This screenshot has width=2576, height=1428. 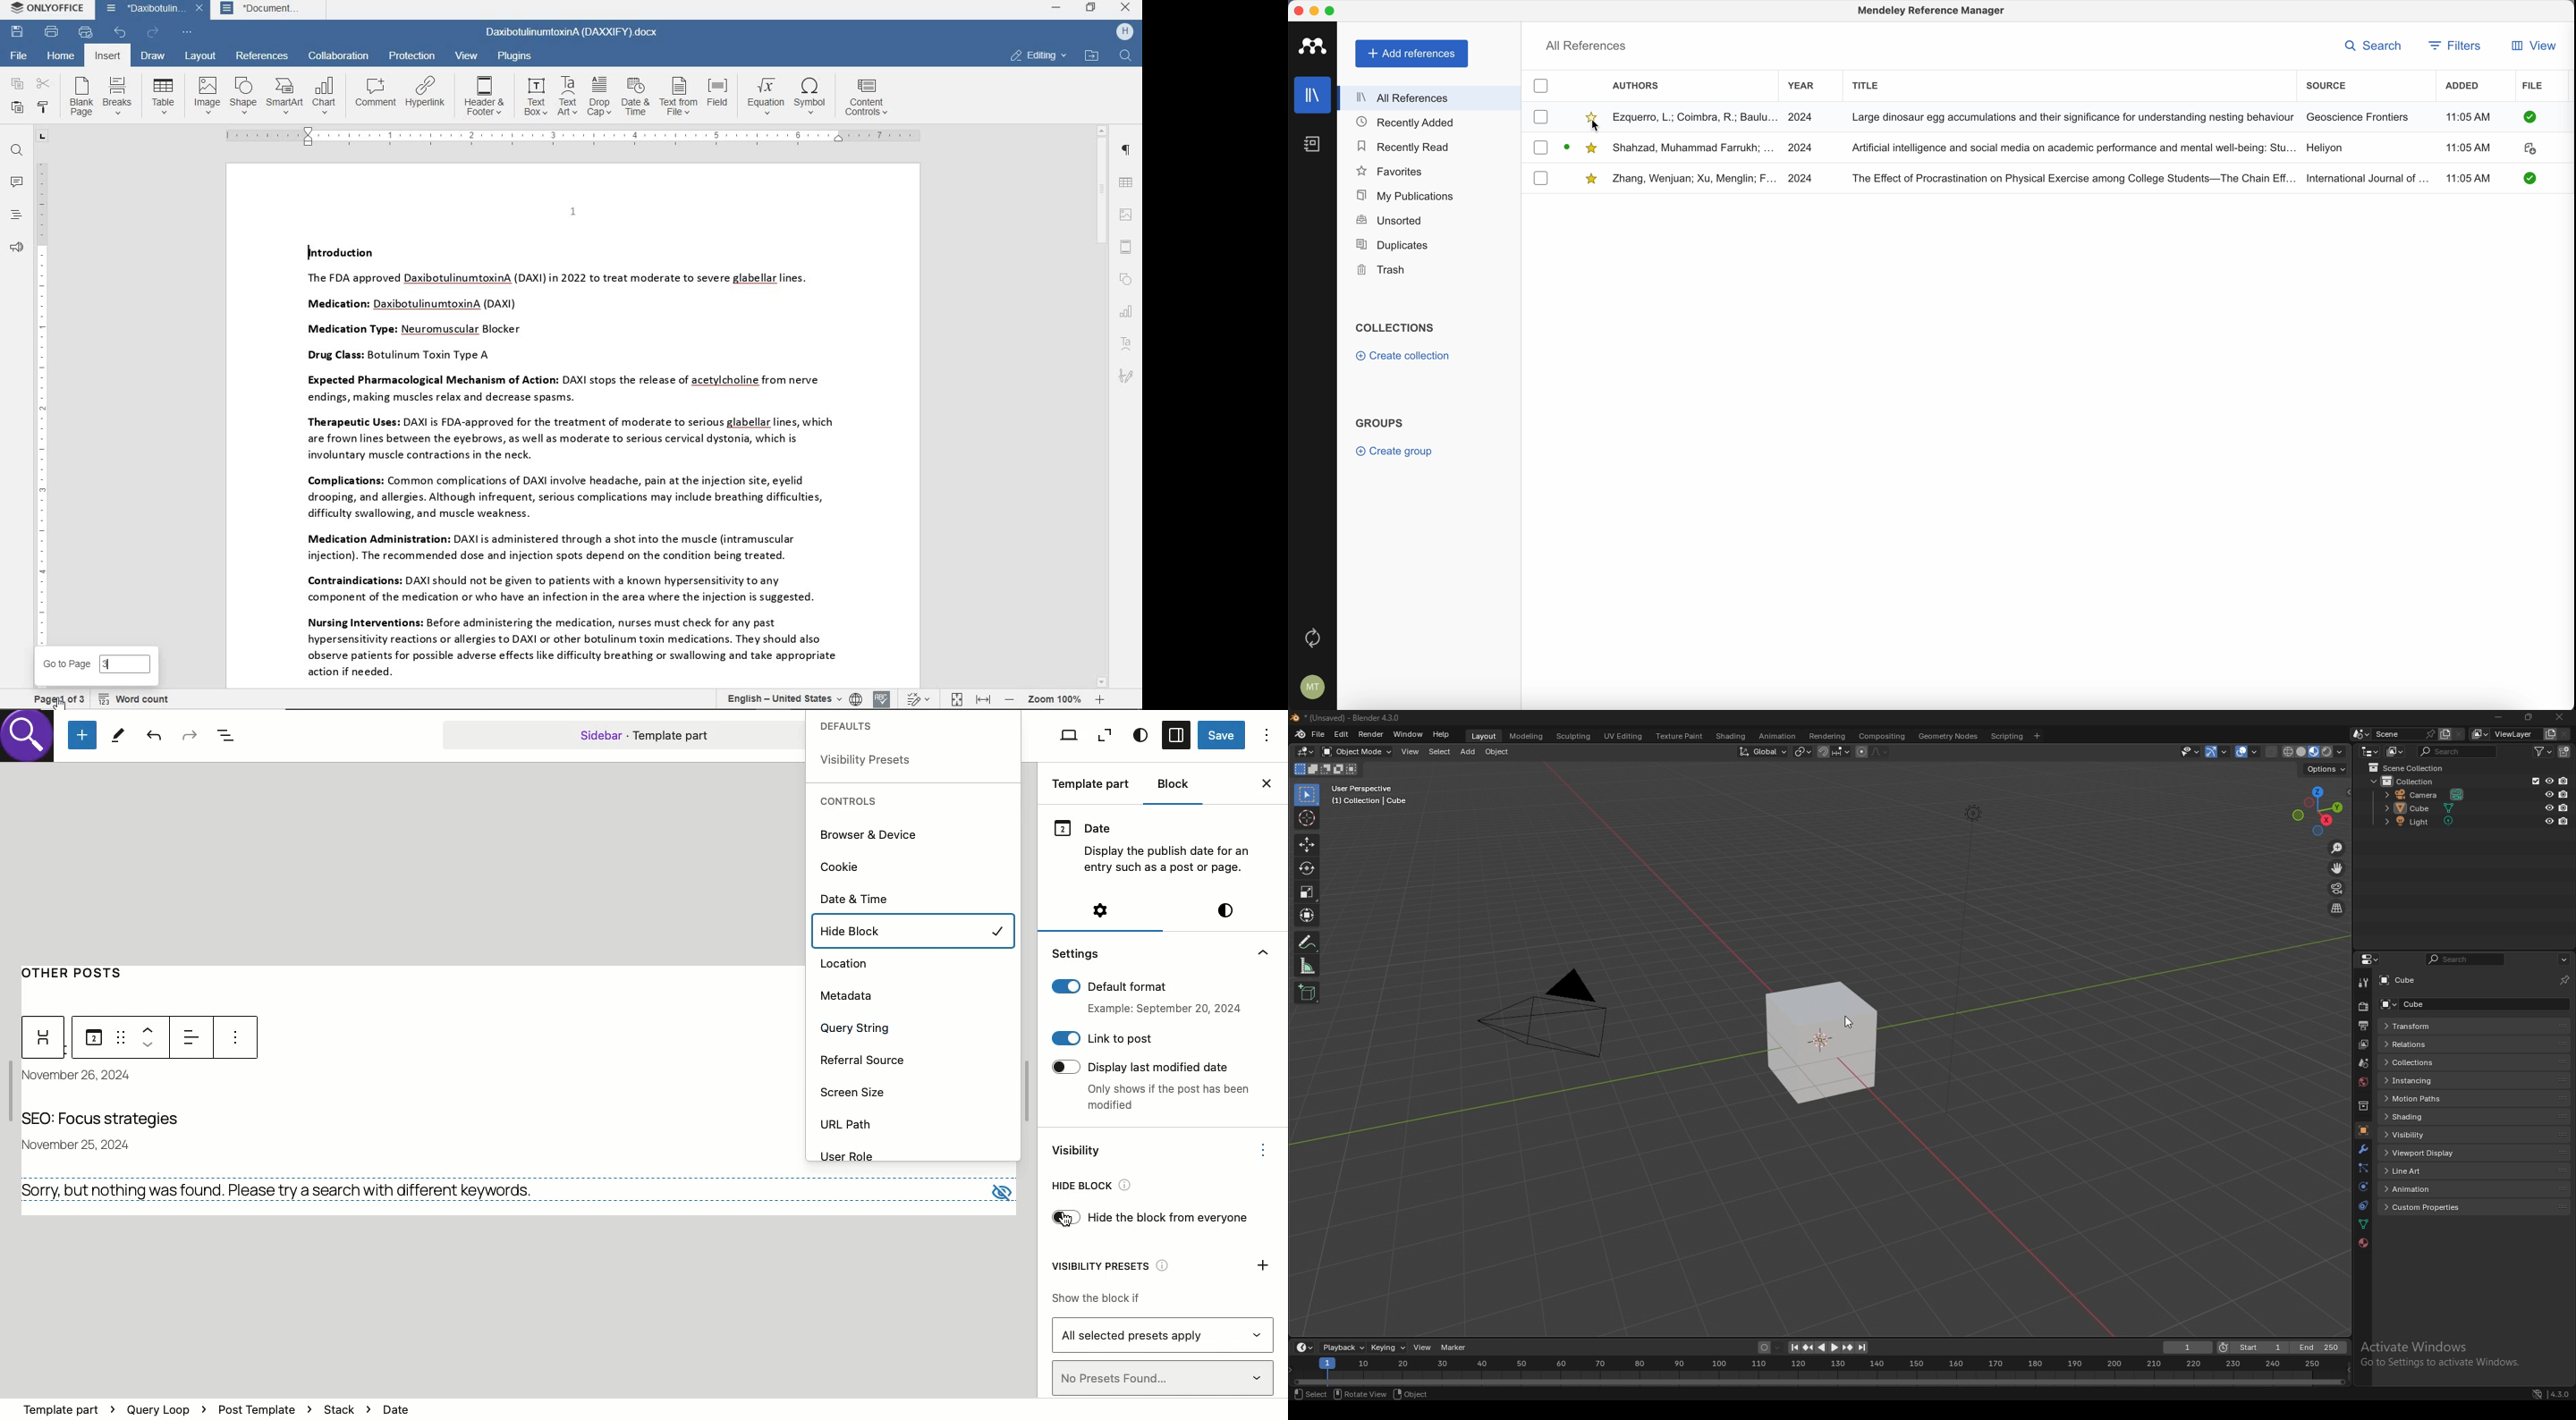 What do you see at coordinates (1371, 734) in the screenshot?
I see `render` at bounding box center [1371, 734].